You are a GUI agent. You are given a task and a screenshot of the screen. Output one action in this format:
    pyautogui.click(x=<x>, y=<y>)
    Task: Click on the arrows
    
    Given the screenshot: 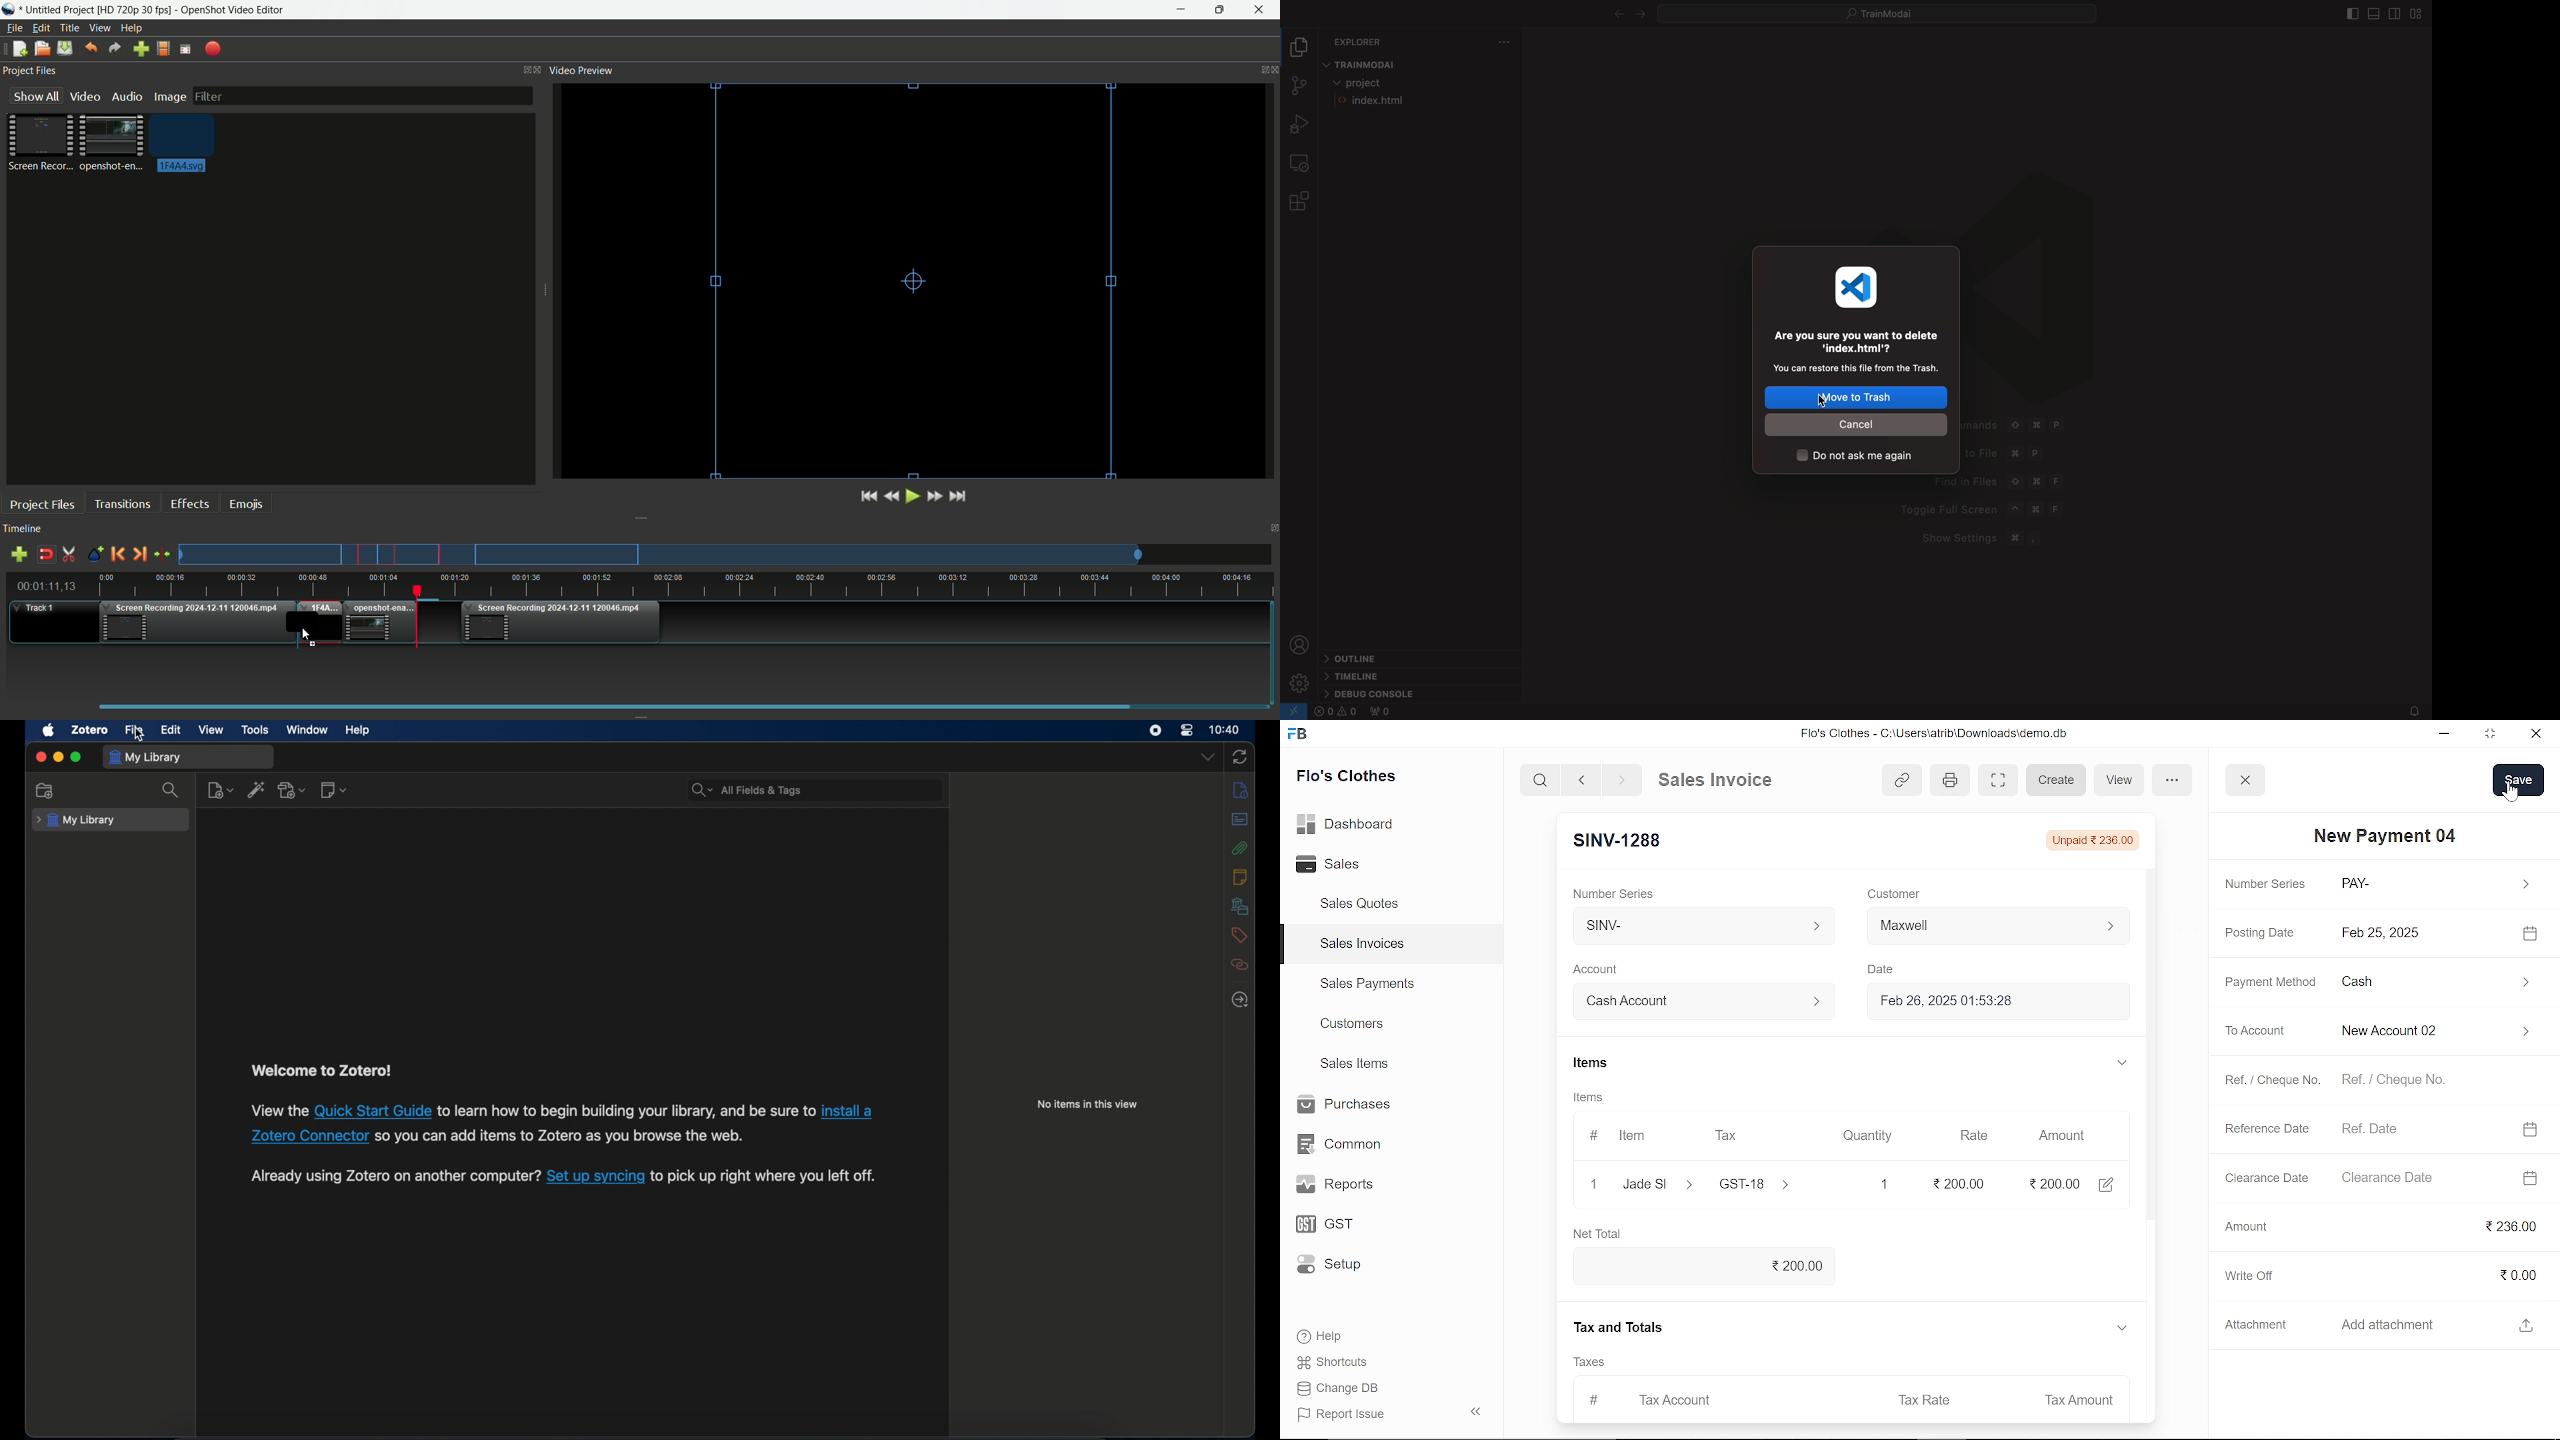 What is the action you would take?
    pyautogui.click(x=1615, y=15)
    